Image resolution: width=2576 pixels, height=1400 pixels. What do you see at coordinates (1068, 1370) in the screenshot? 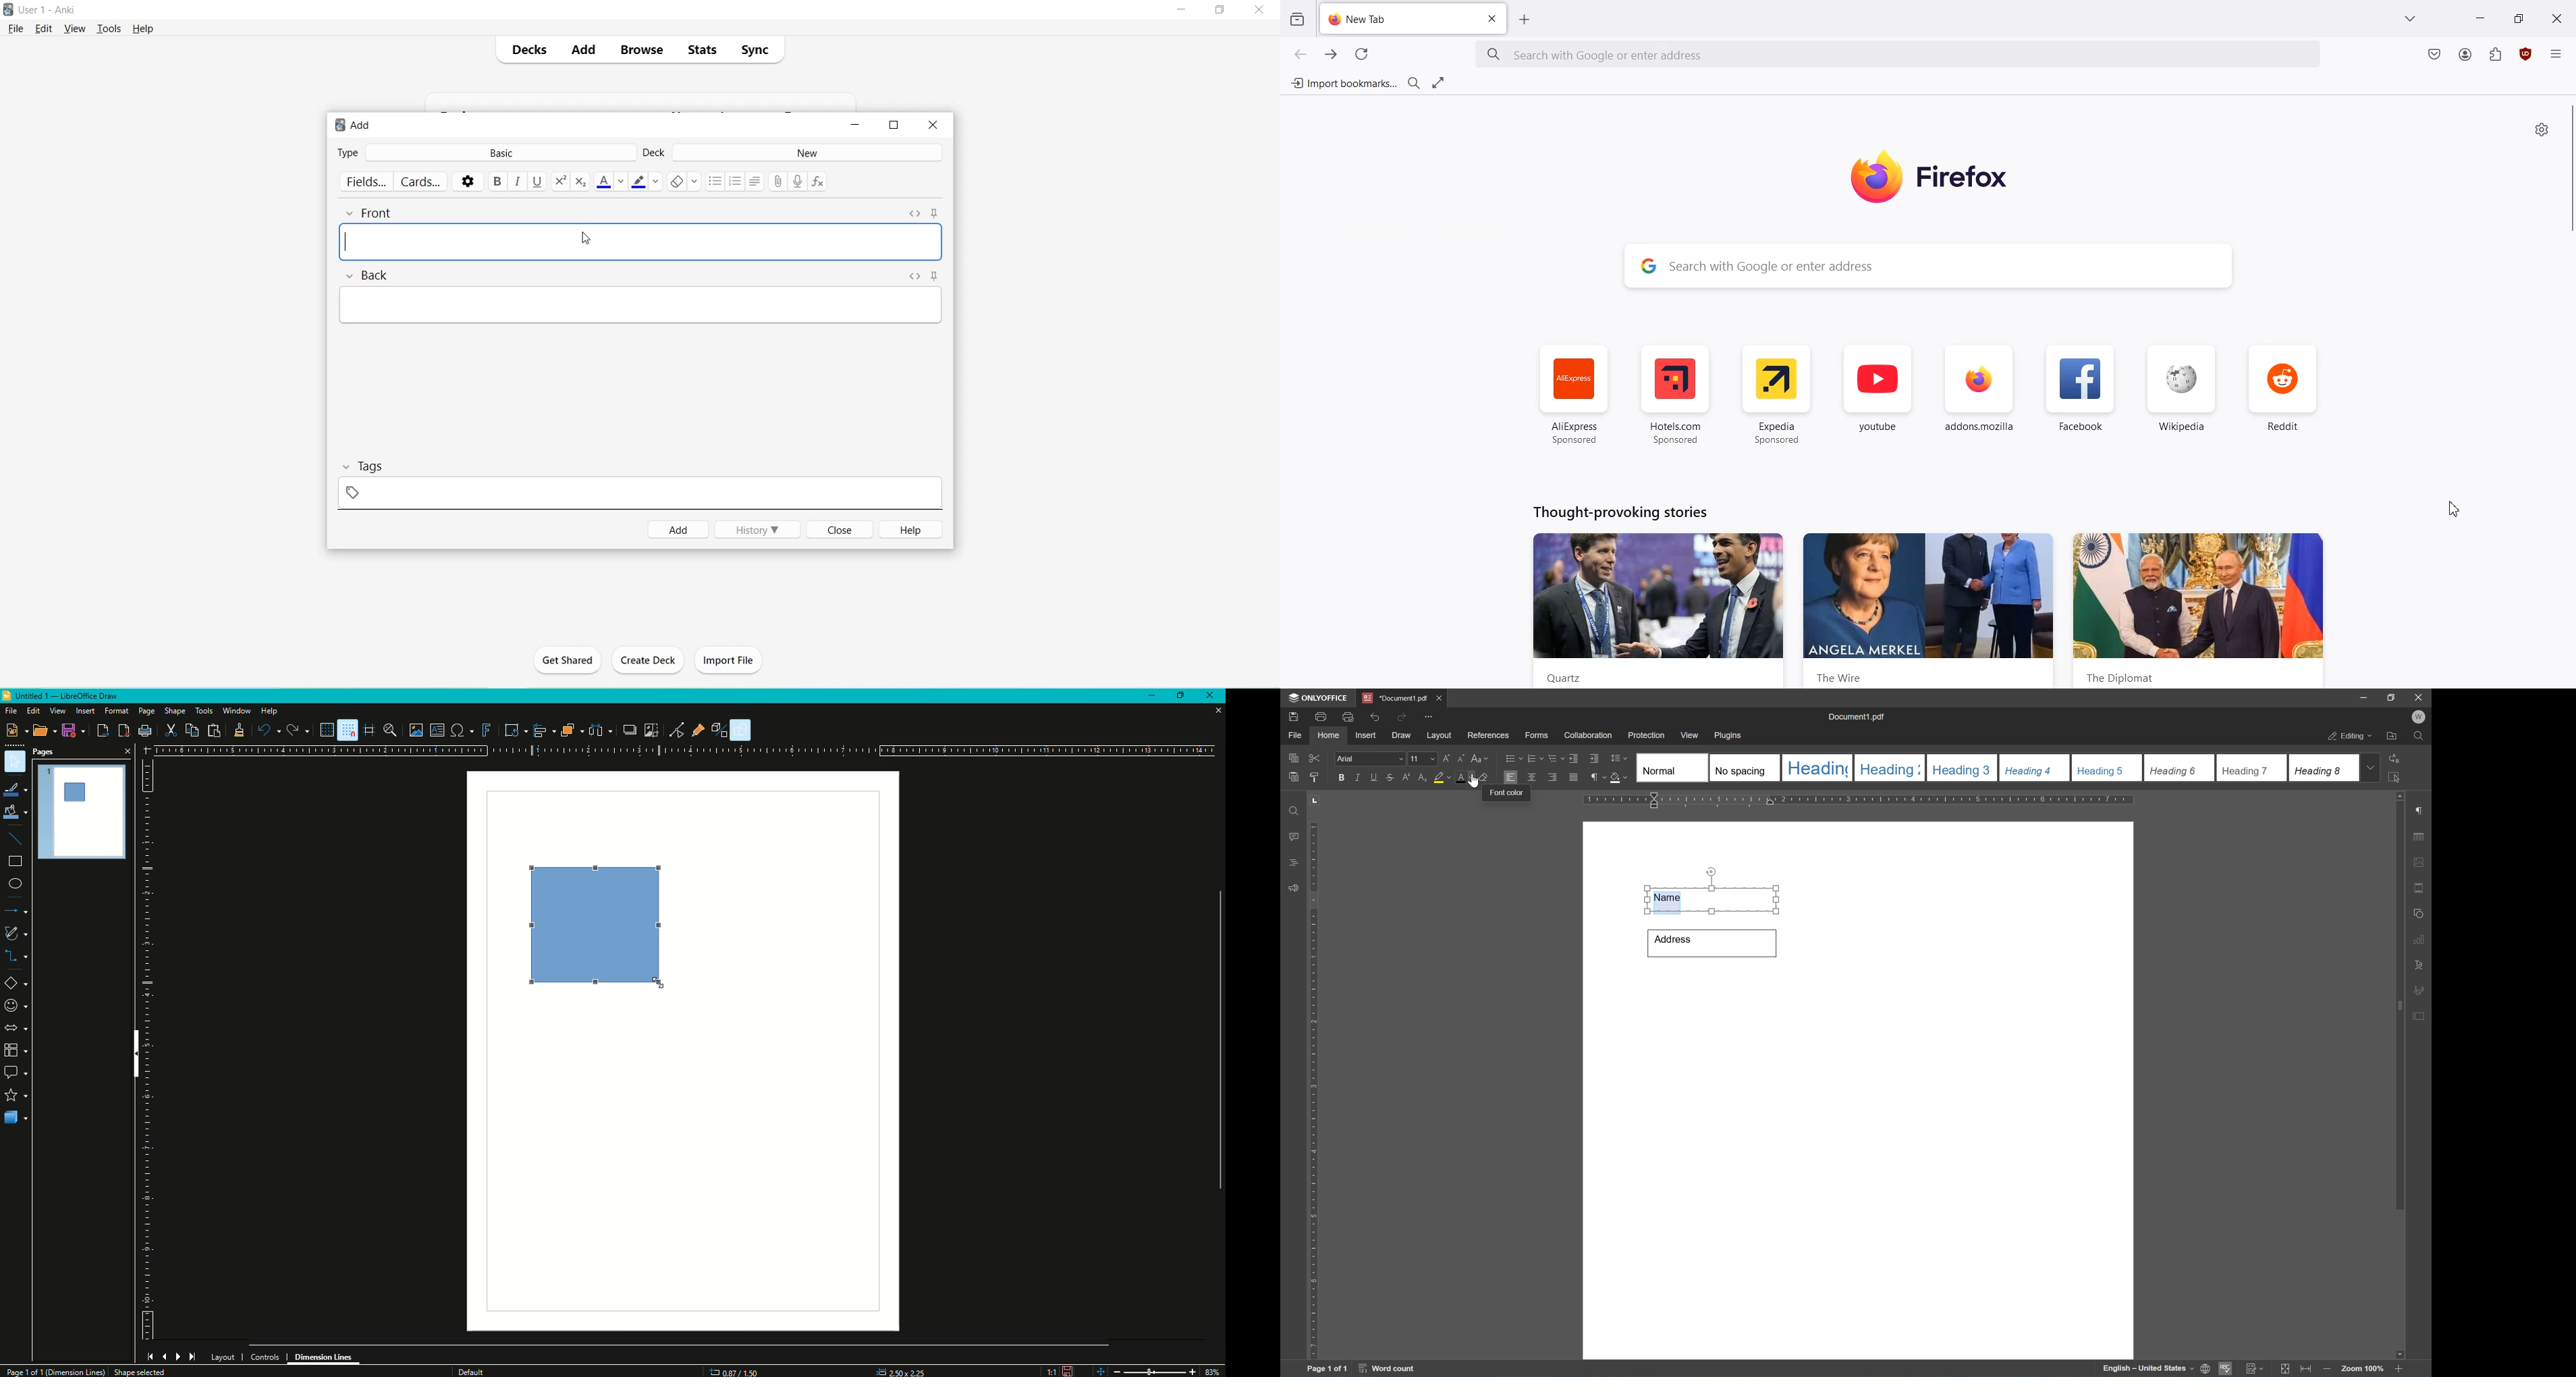
I see `Not saved` at bounding box center [1068, 1370].